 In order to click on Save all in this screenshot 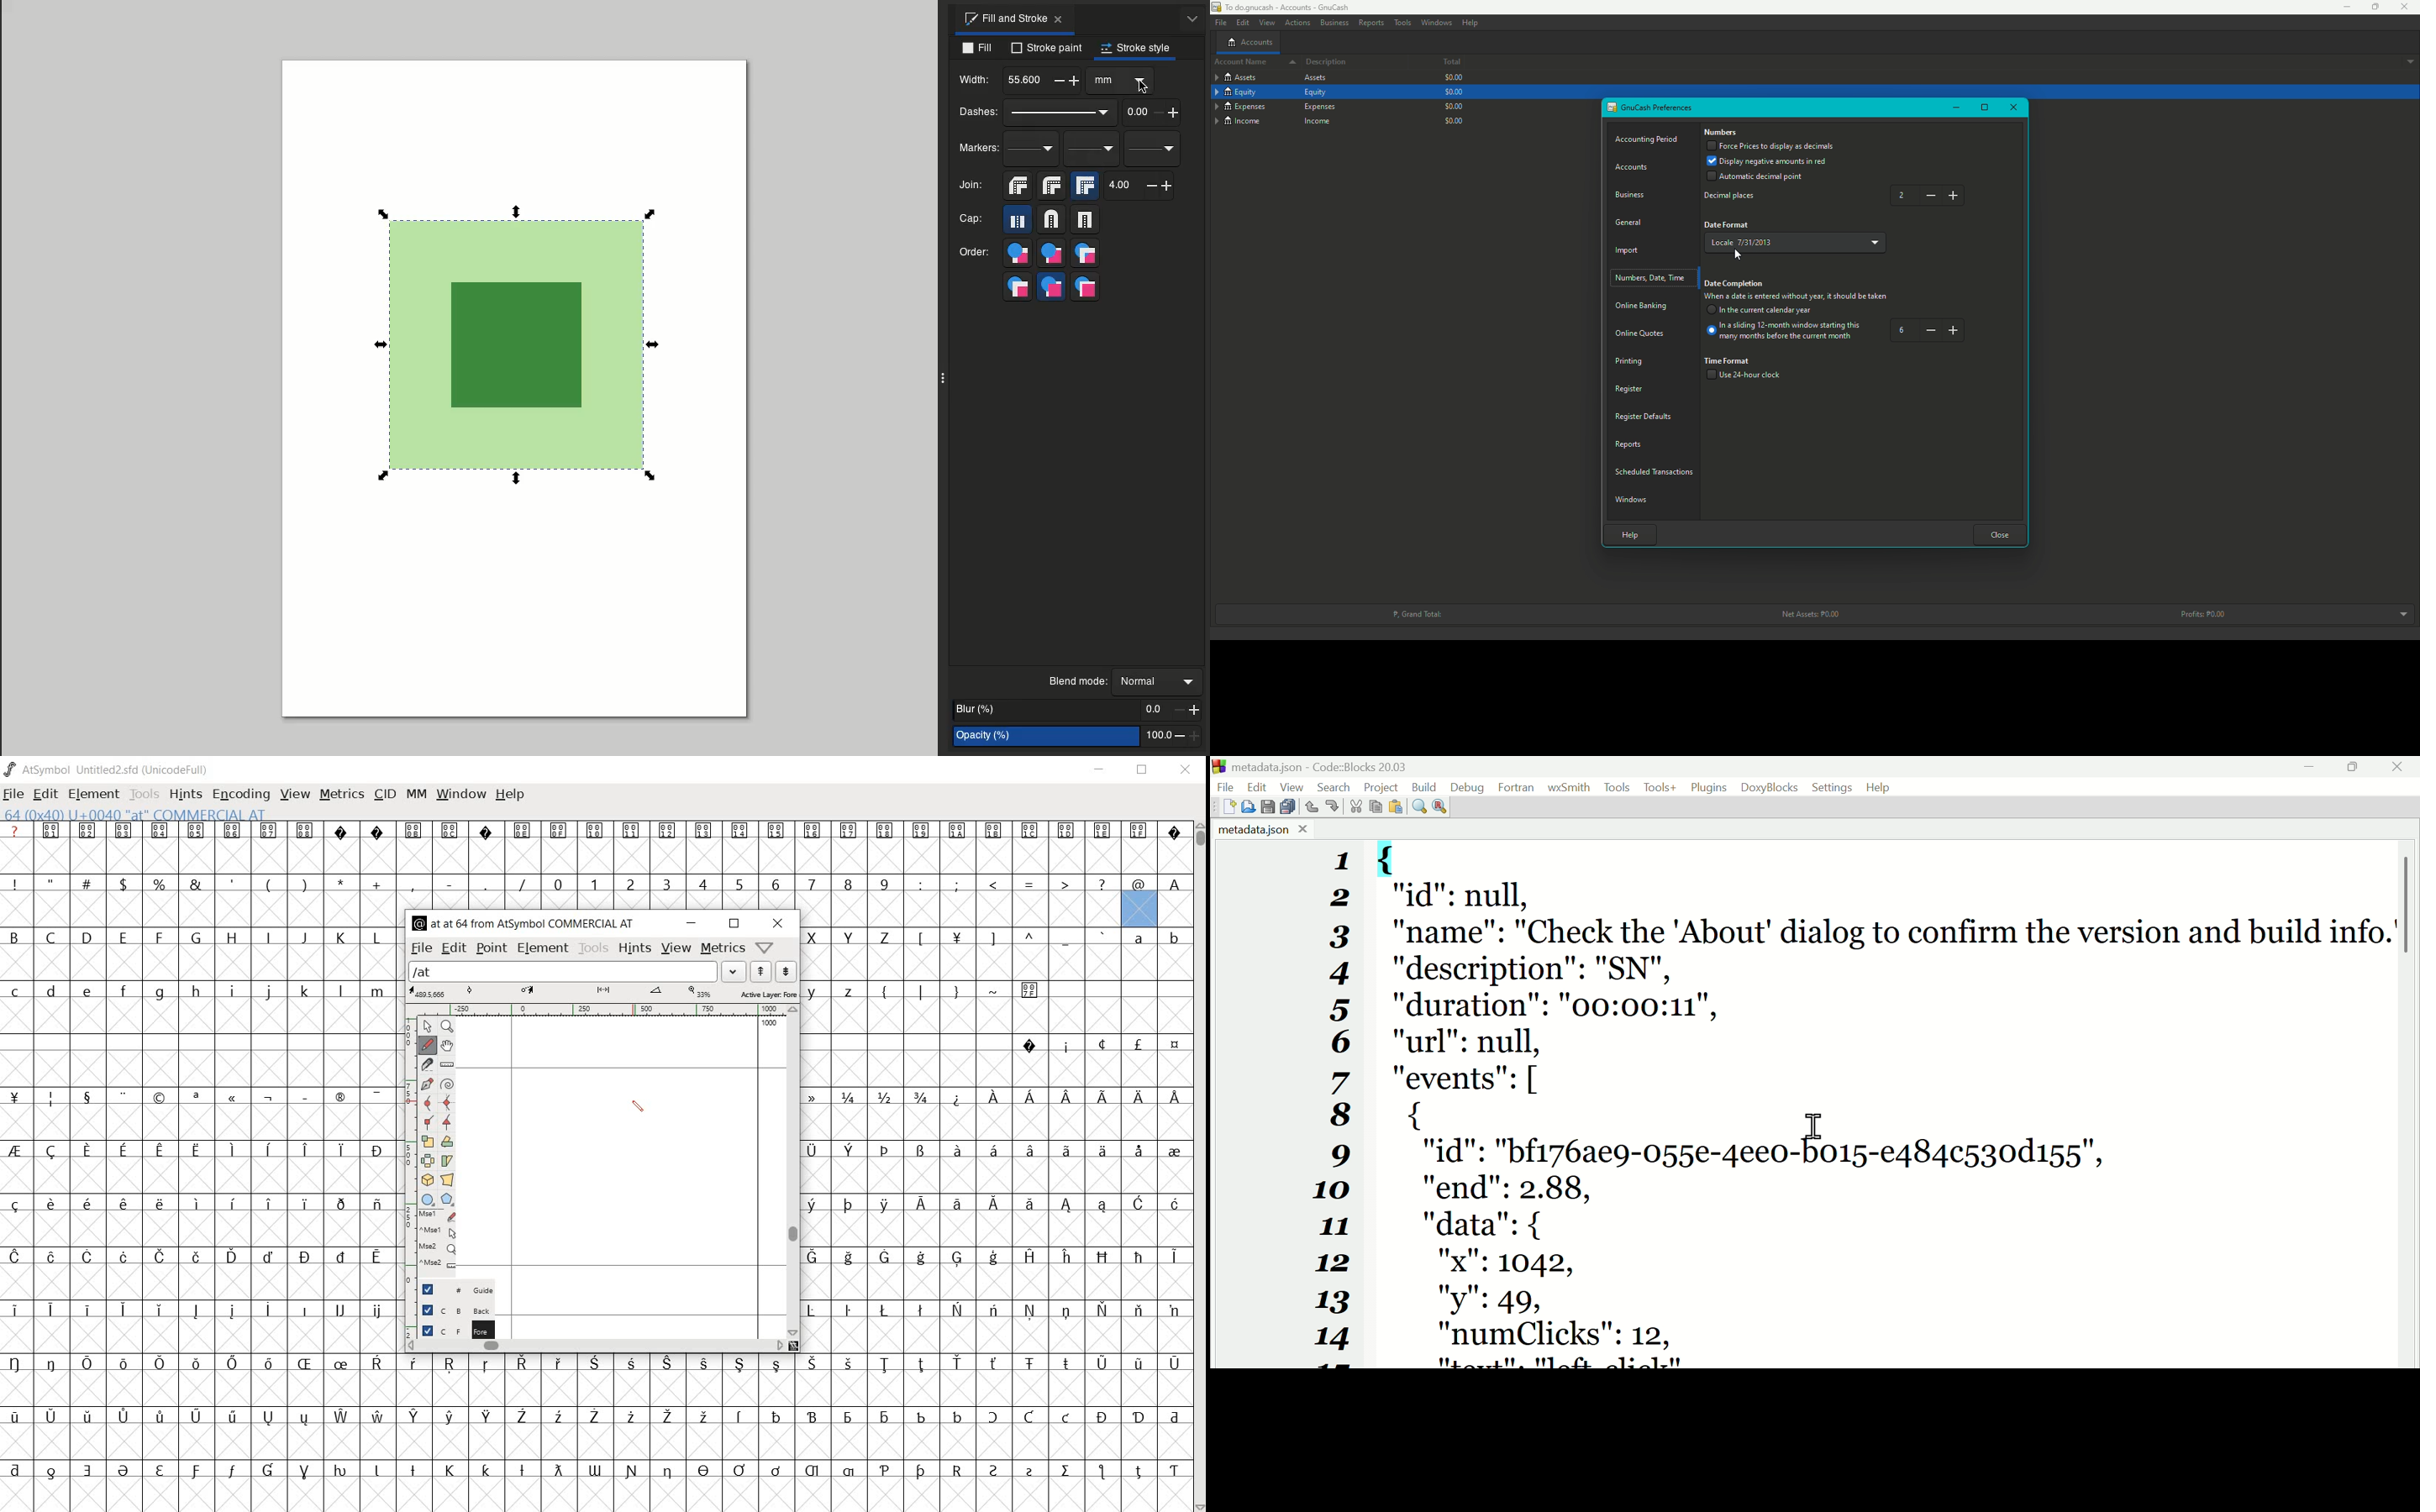, I will do `click(1289, 806)`.